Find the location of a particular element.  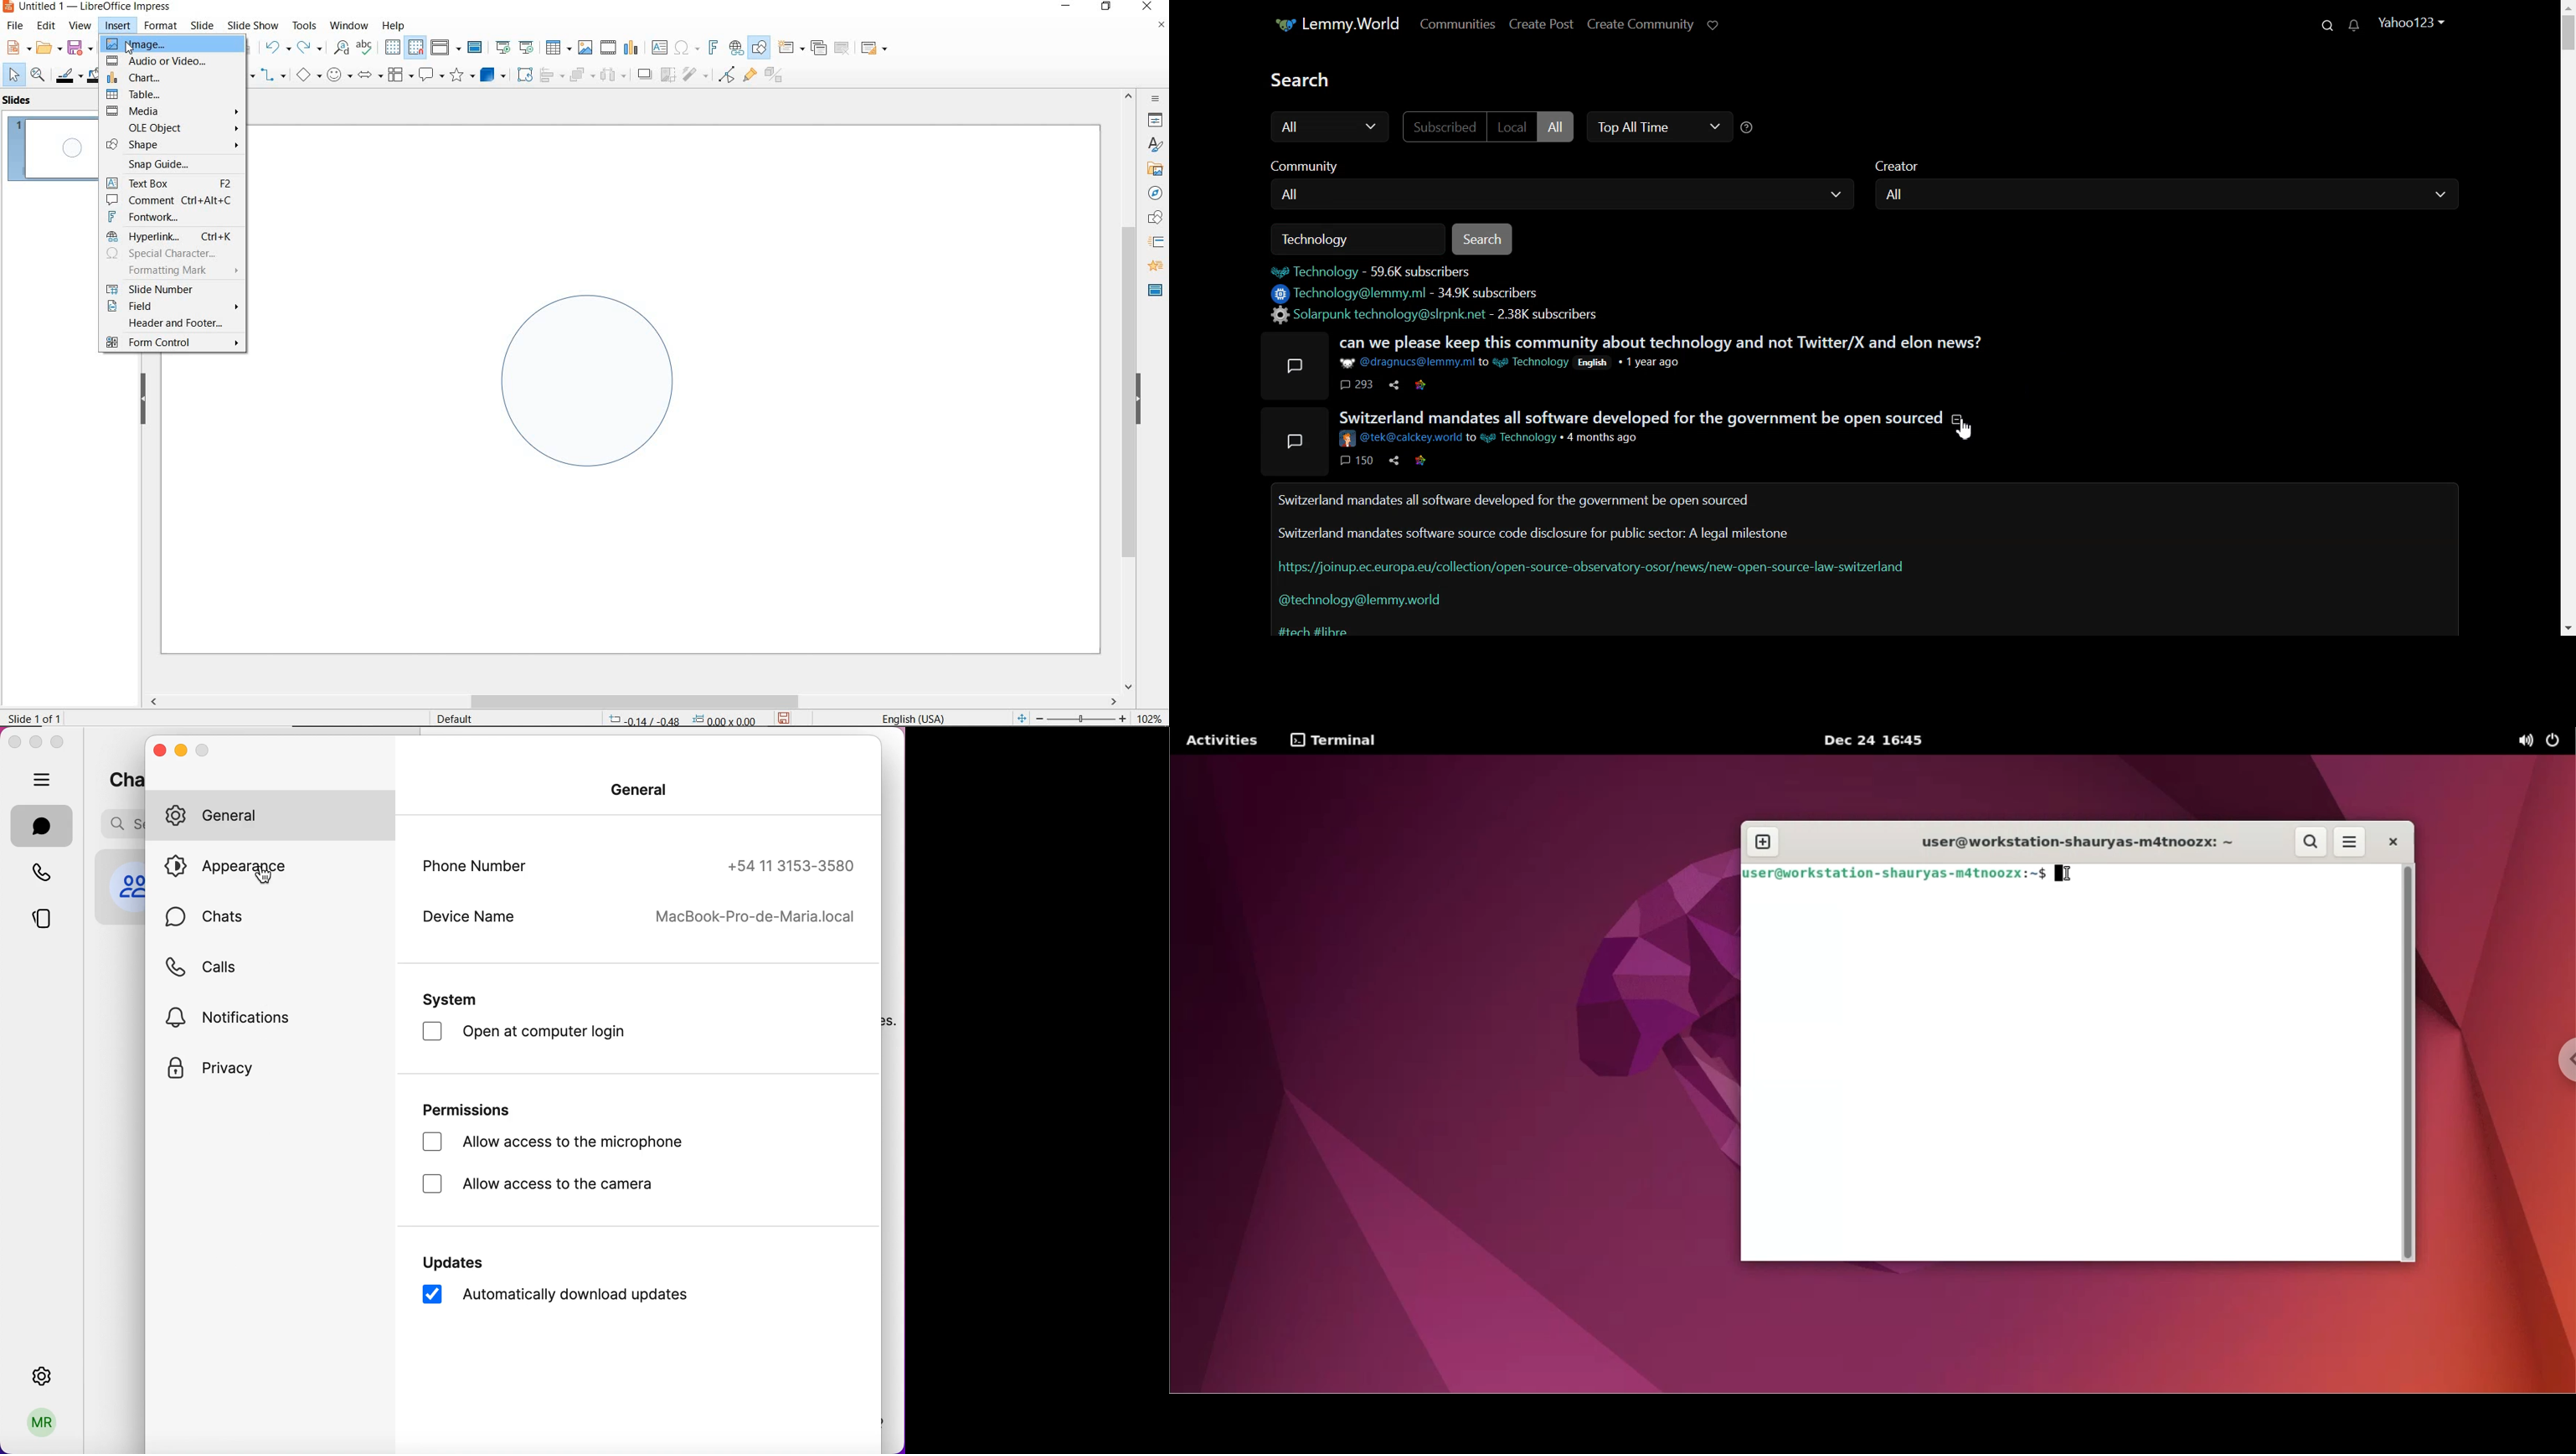

slide layout is located at coordinates (875, 49).